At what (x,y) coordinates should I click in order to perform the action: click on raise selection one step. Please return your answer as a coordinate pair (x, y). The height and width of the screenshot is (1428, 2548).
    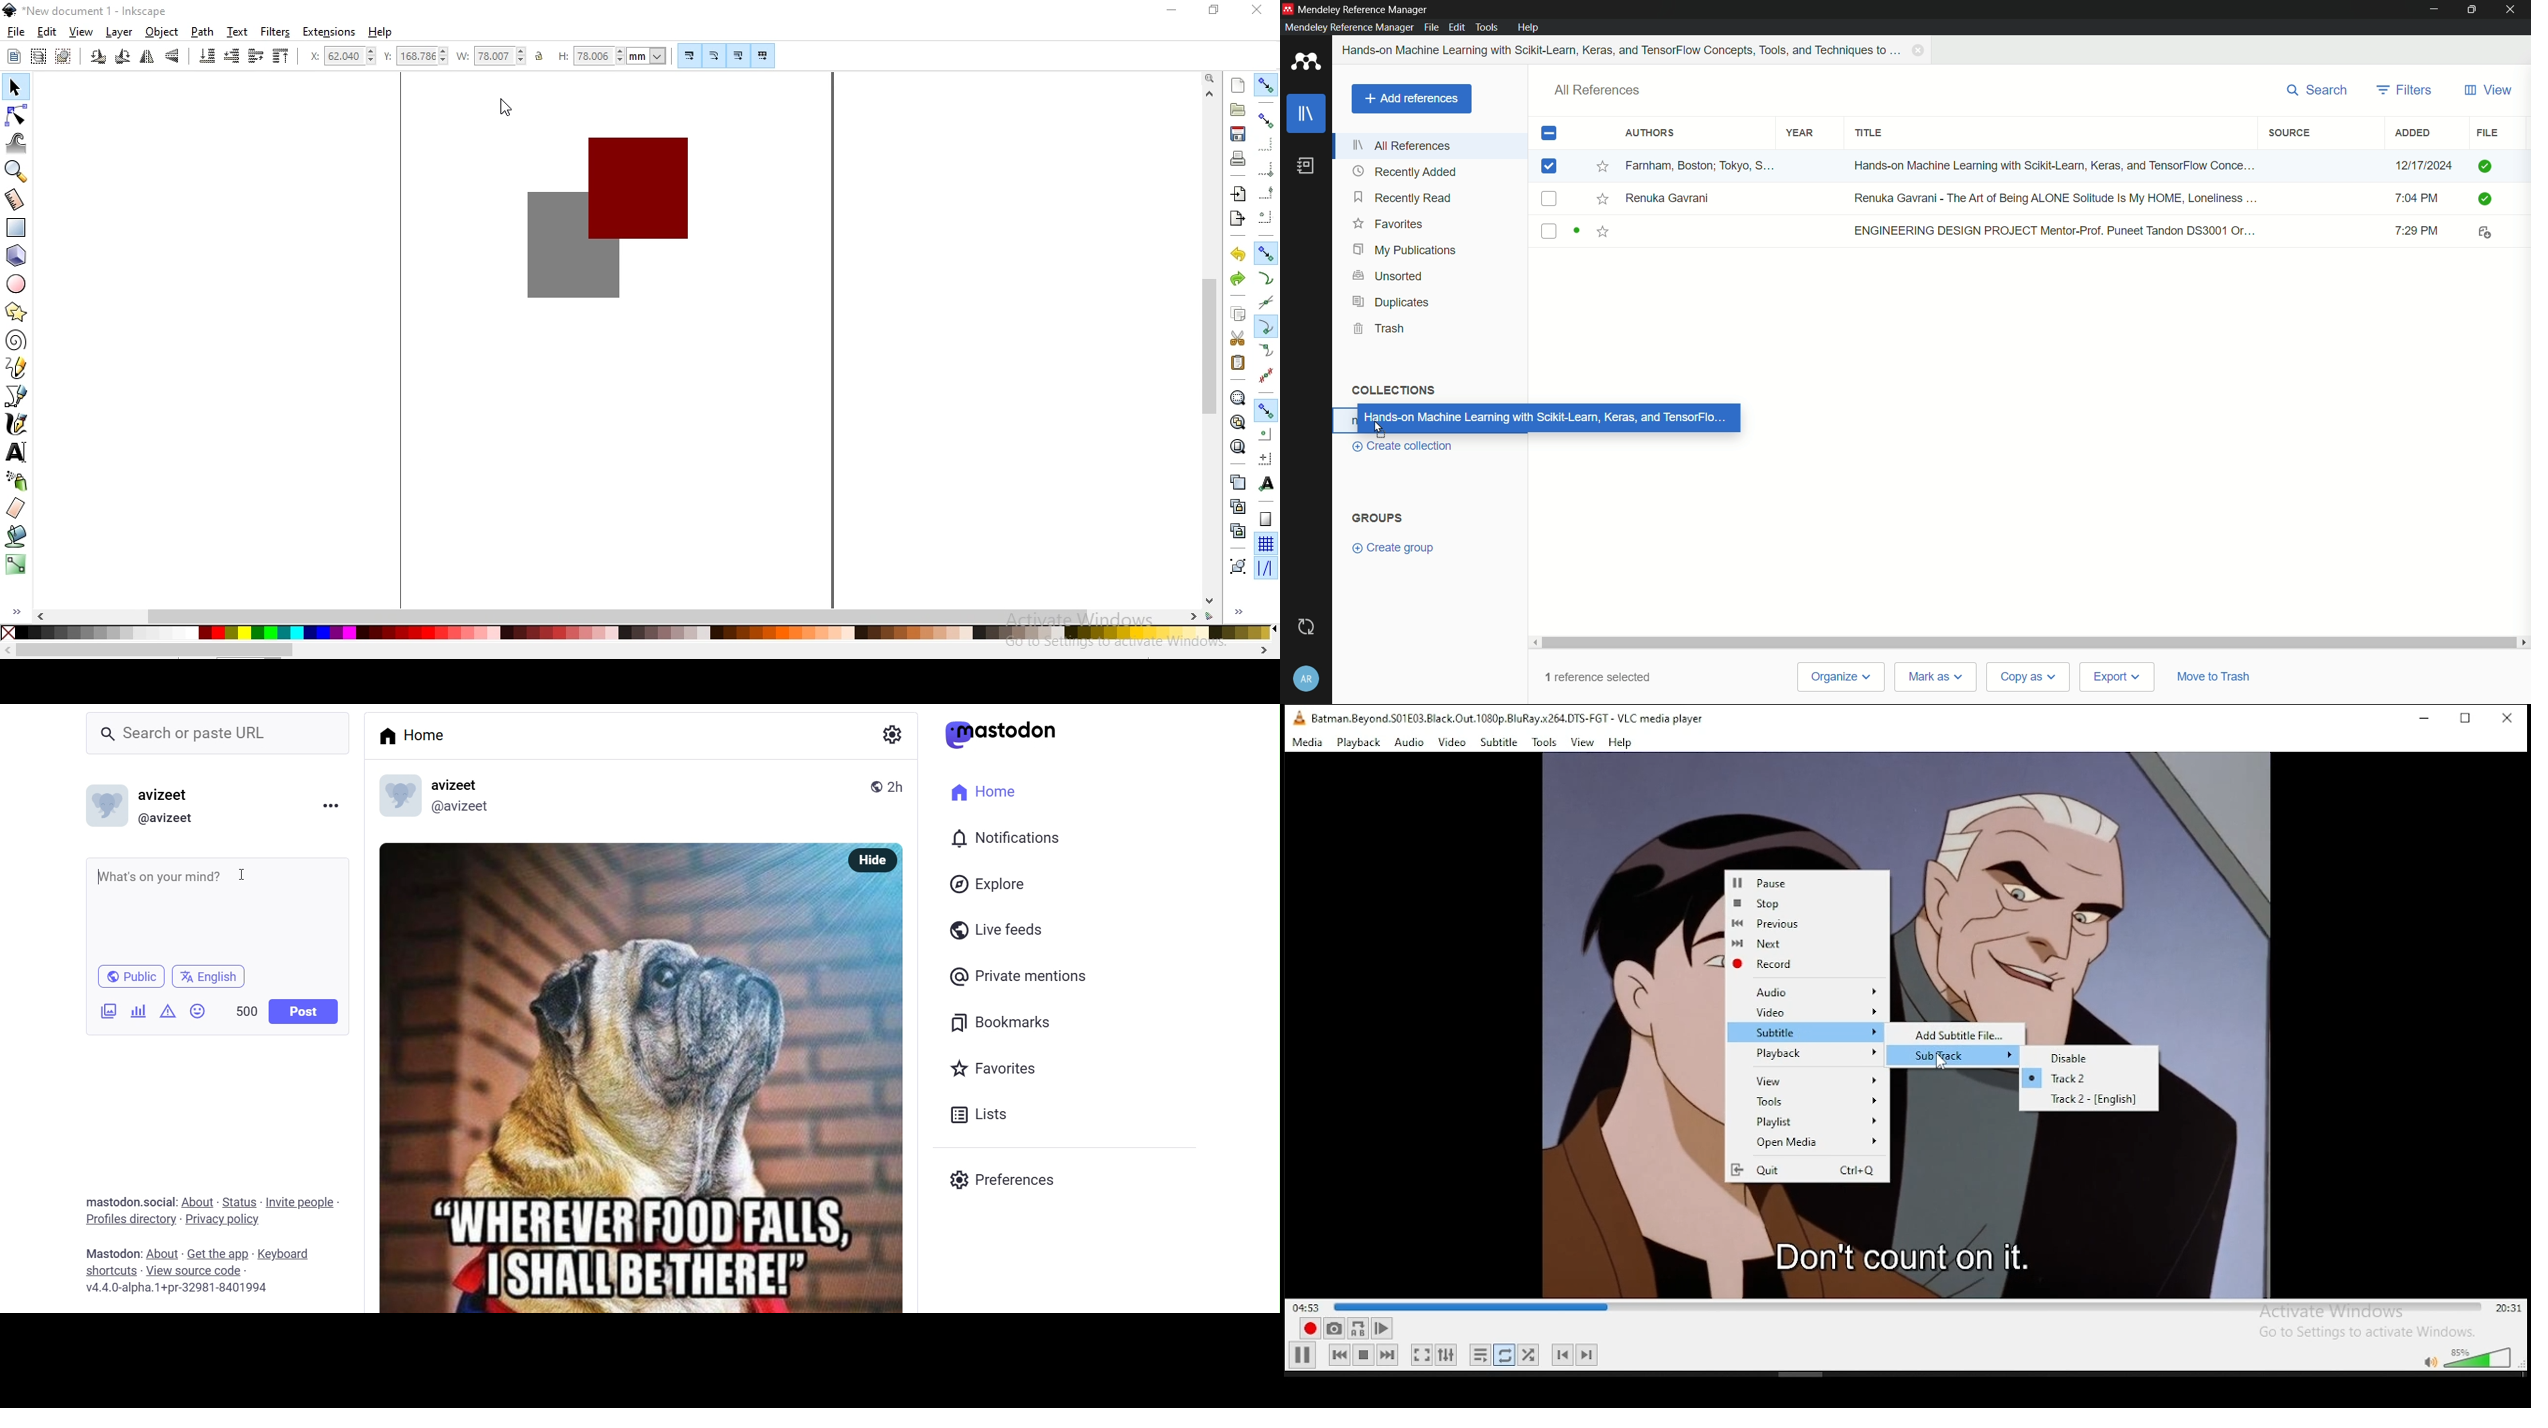
    Looking at the image, I should click on (255, 55).